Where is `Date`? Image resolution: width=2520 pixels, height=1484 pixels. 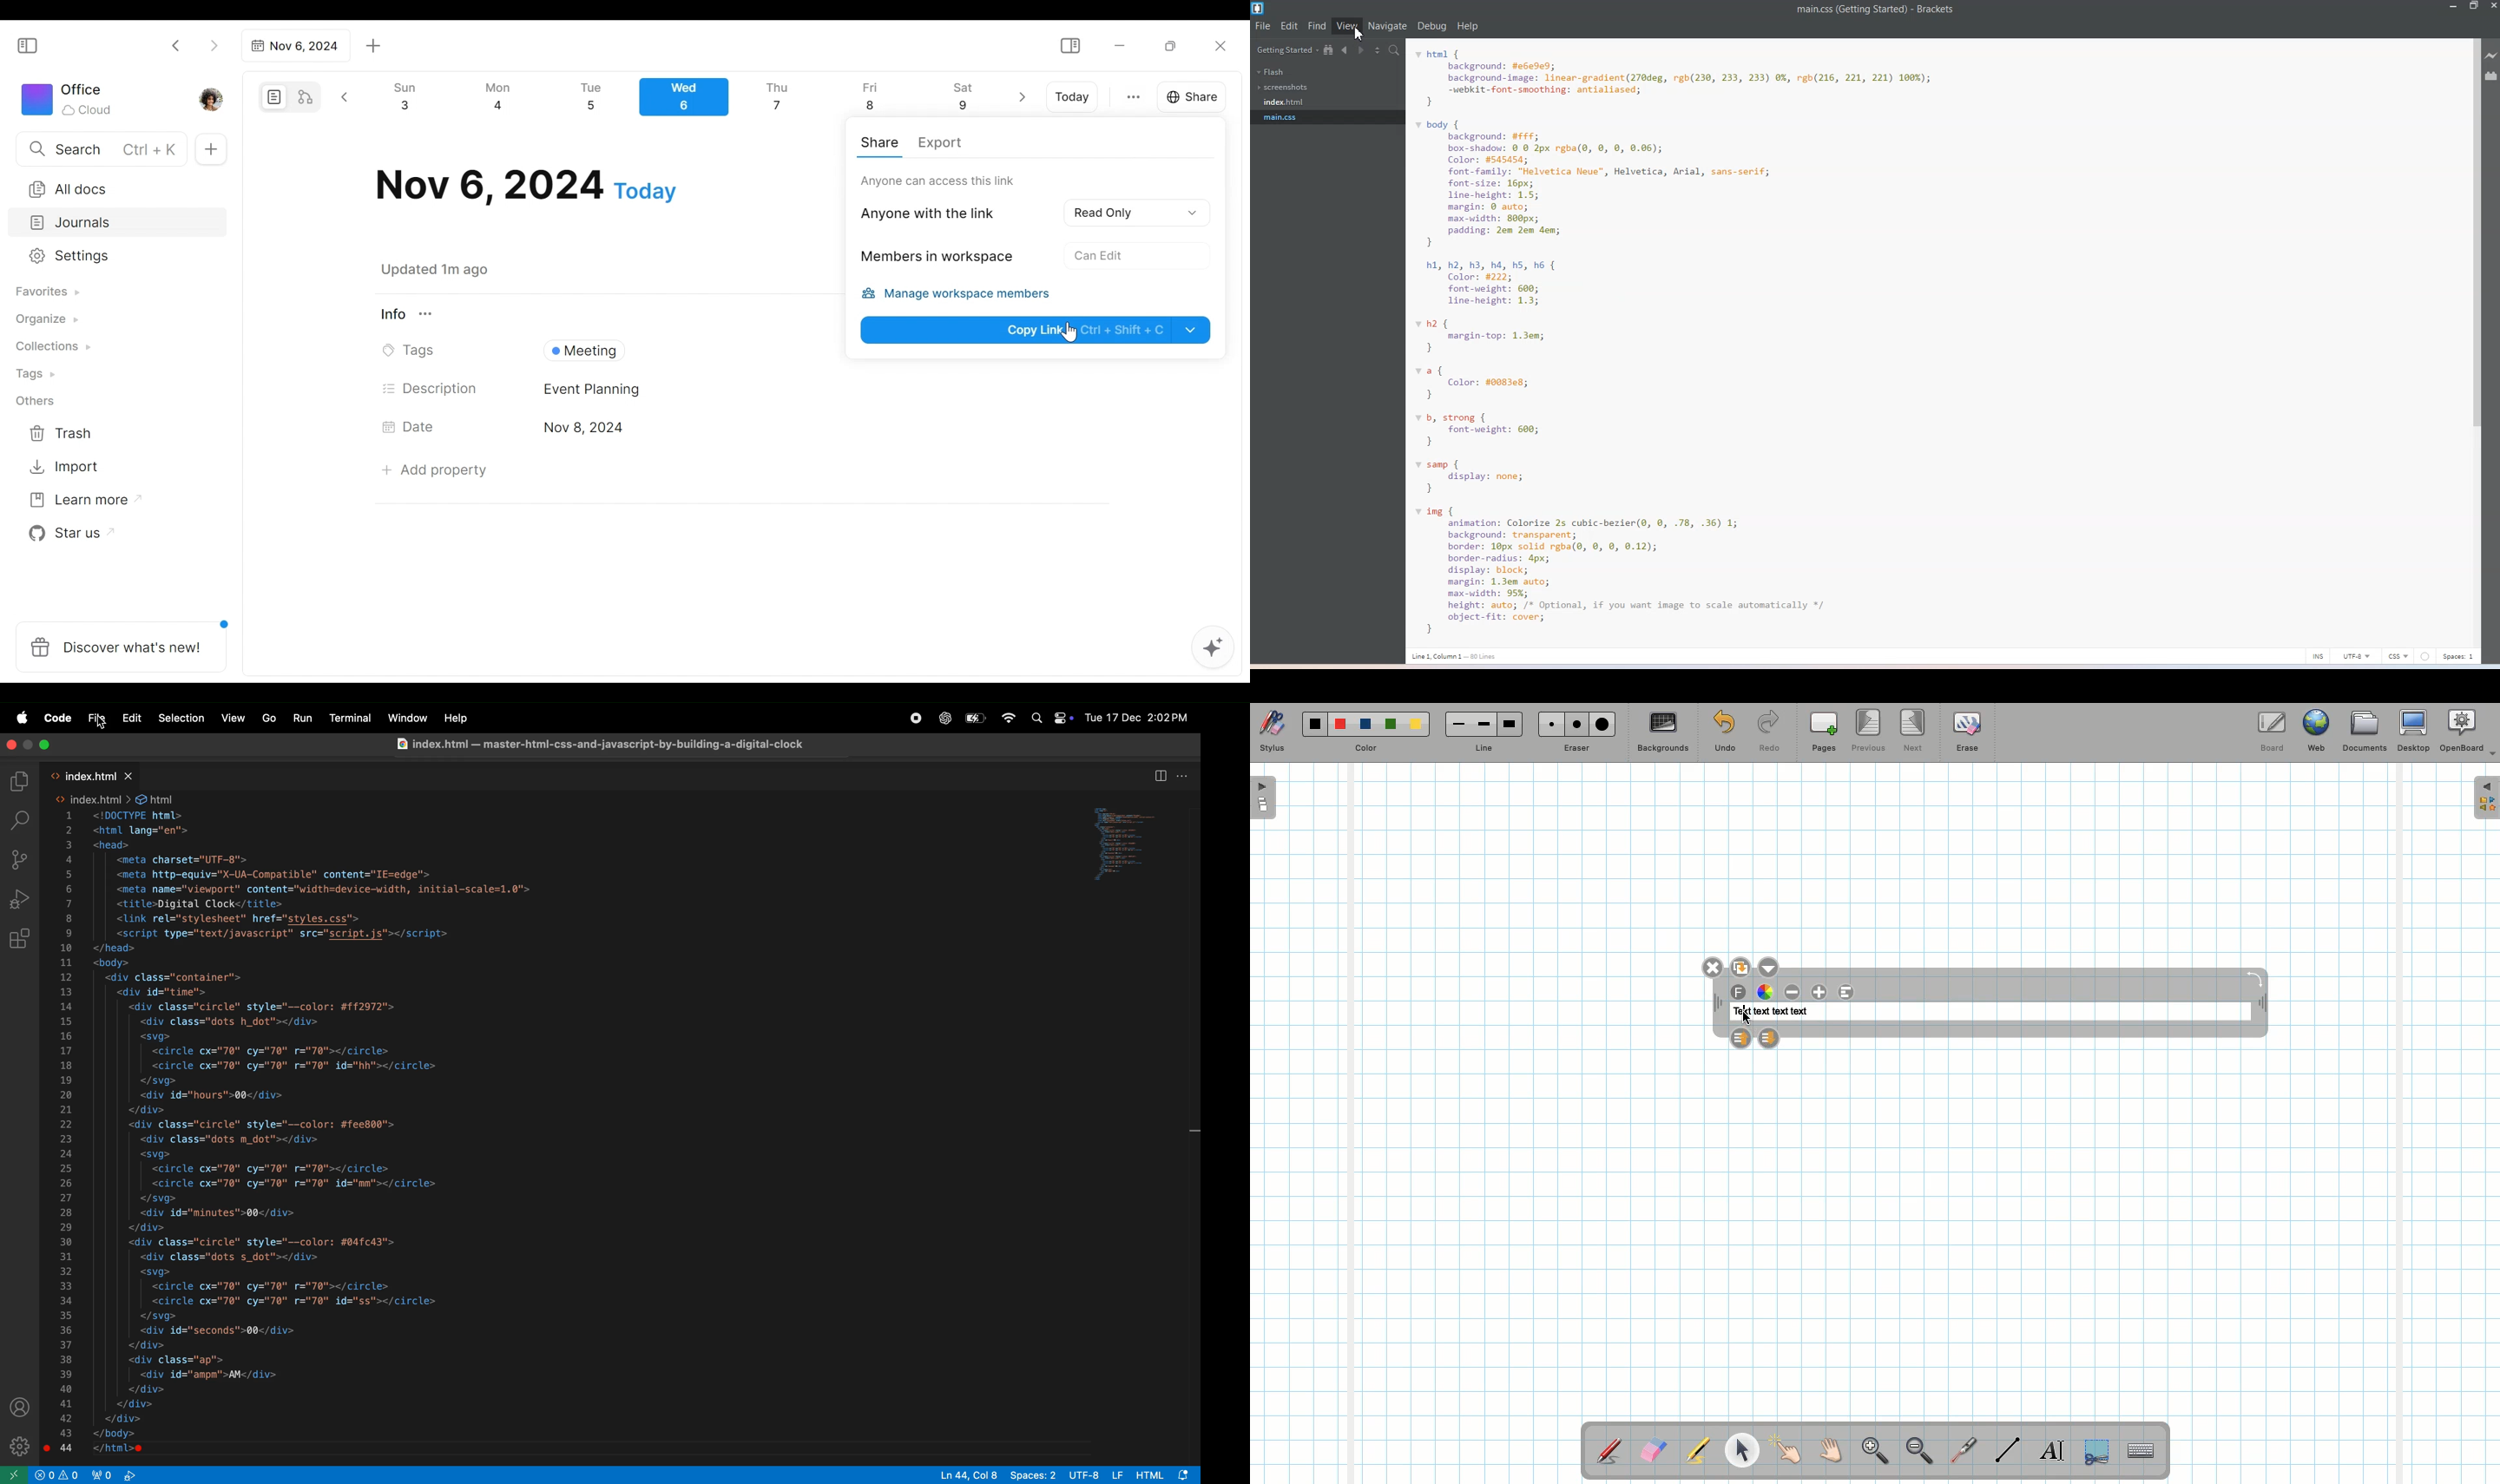
Date is located at coordinates (413, 426).